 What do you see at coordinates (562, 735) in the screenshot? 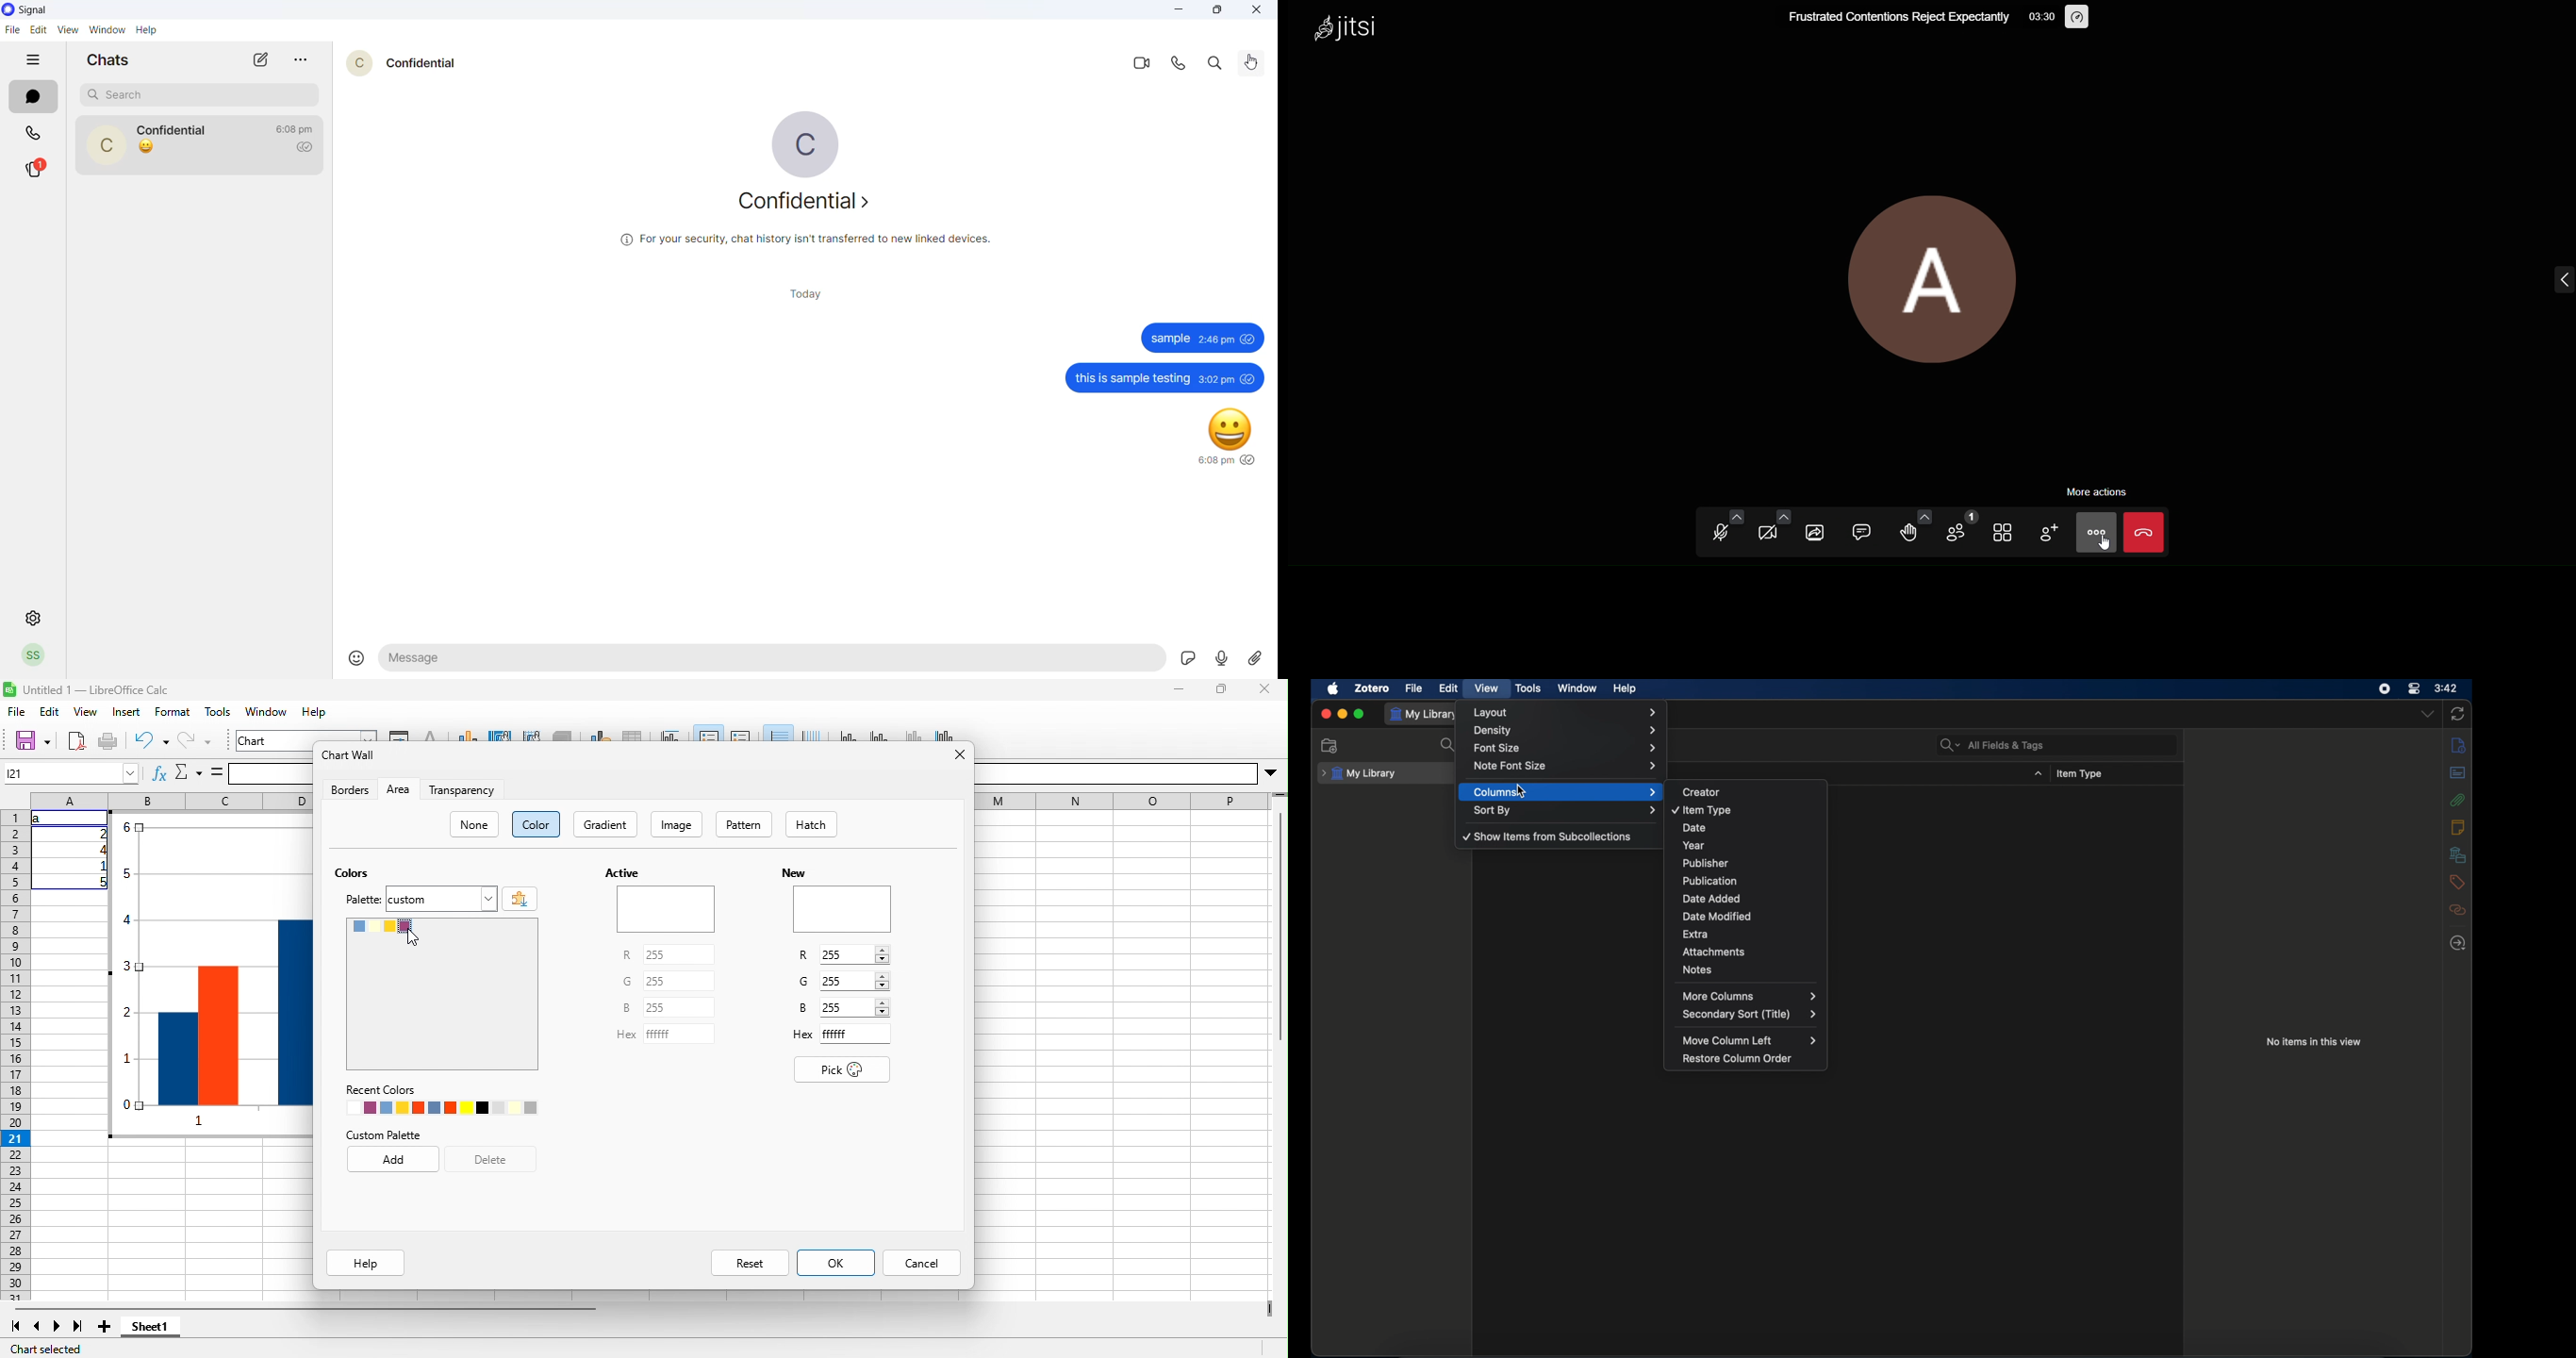
I see `3d view` at bounding box center [562, 735].